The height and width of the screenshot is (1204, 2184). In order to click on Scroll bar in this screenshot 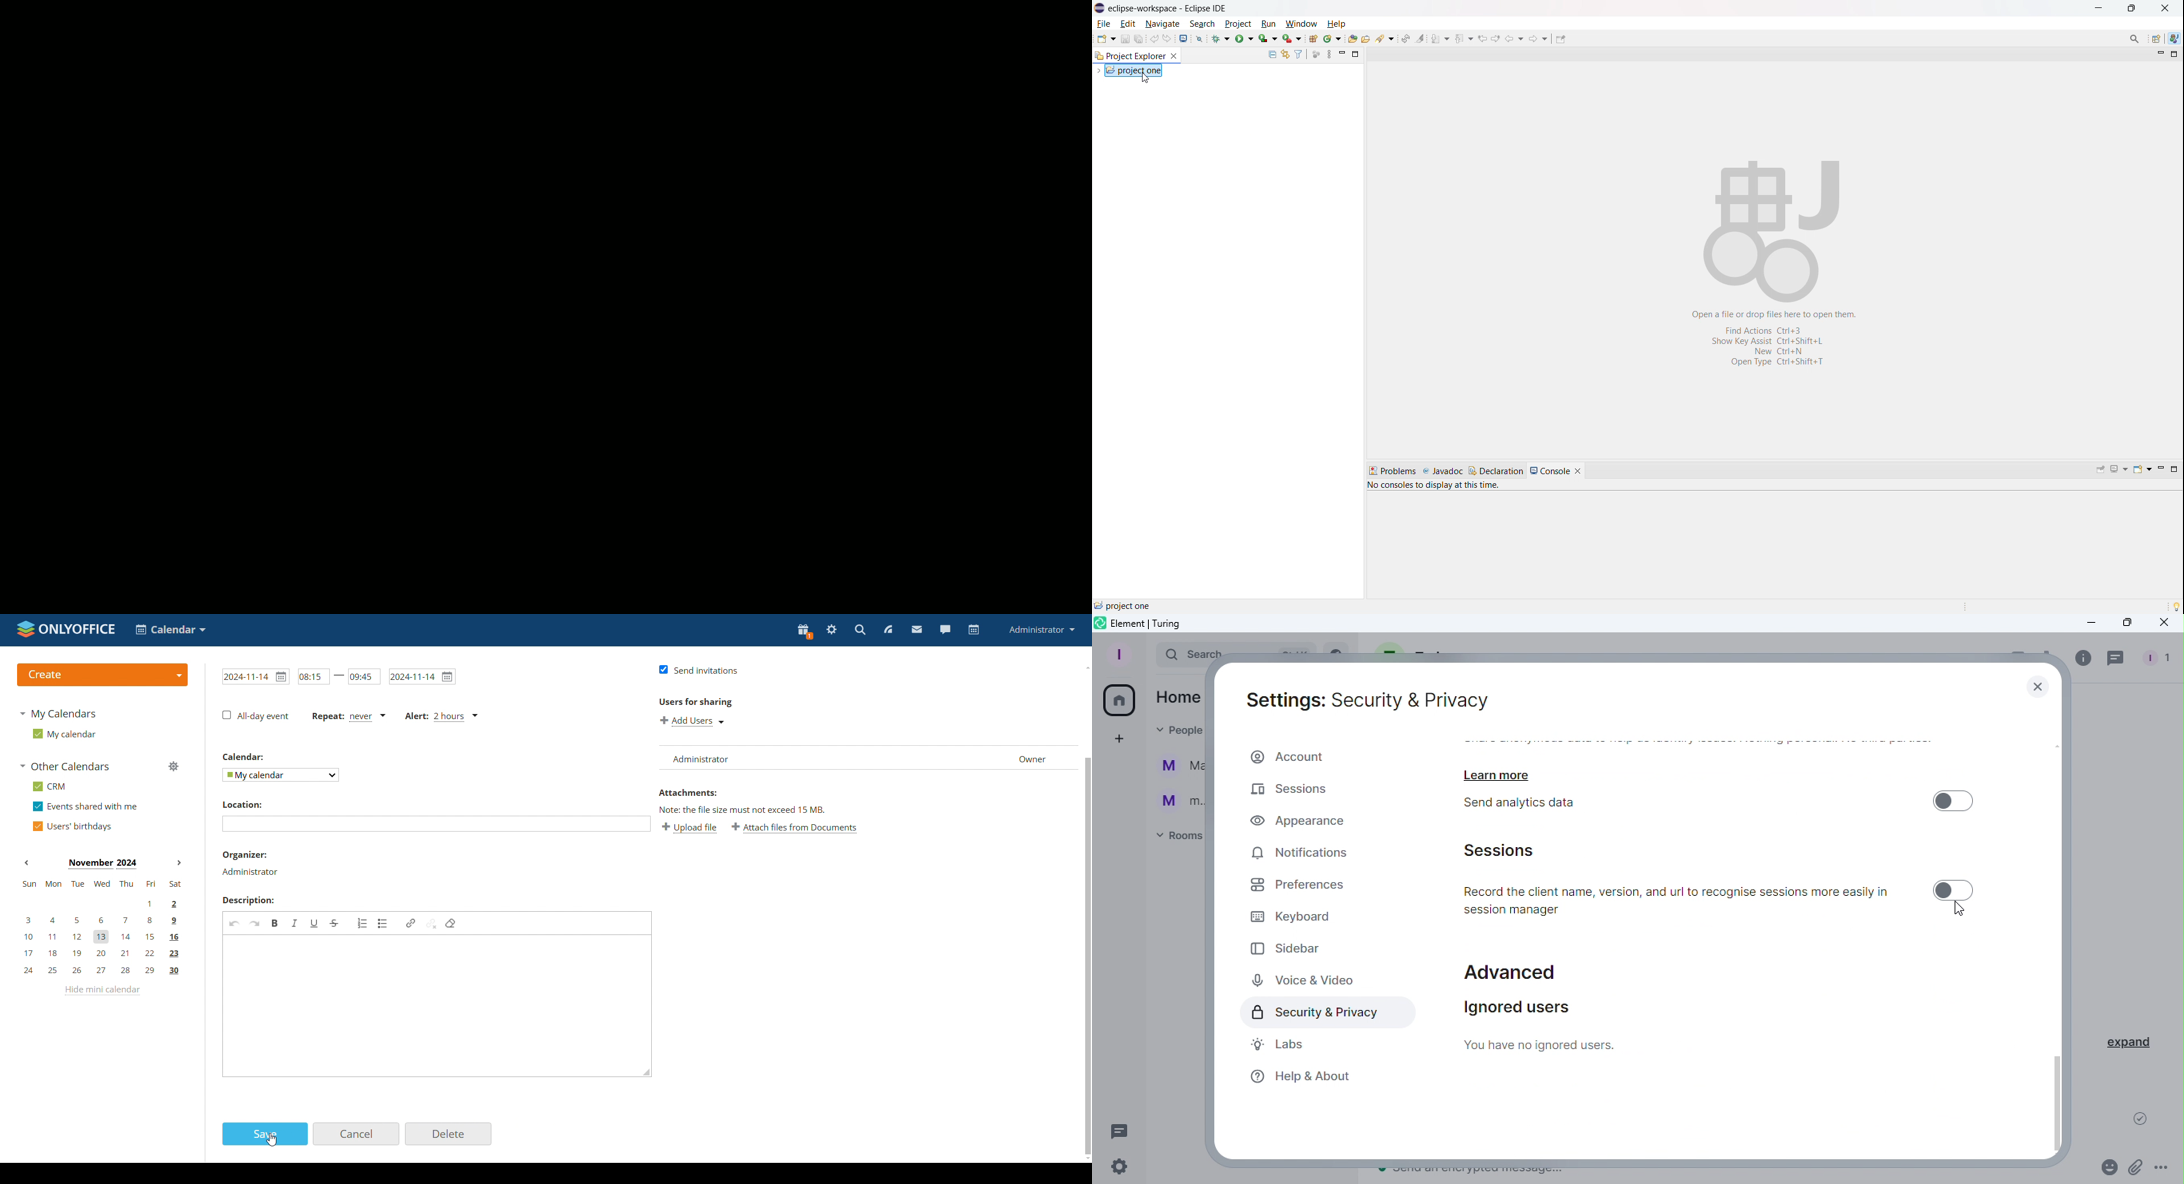, I will do `click(2060, 943)`.